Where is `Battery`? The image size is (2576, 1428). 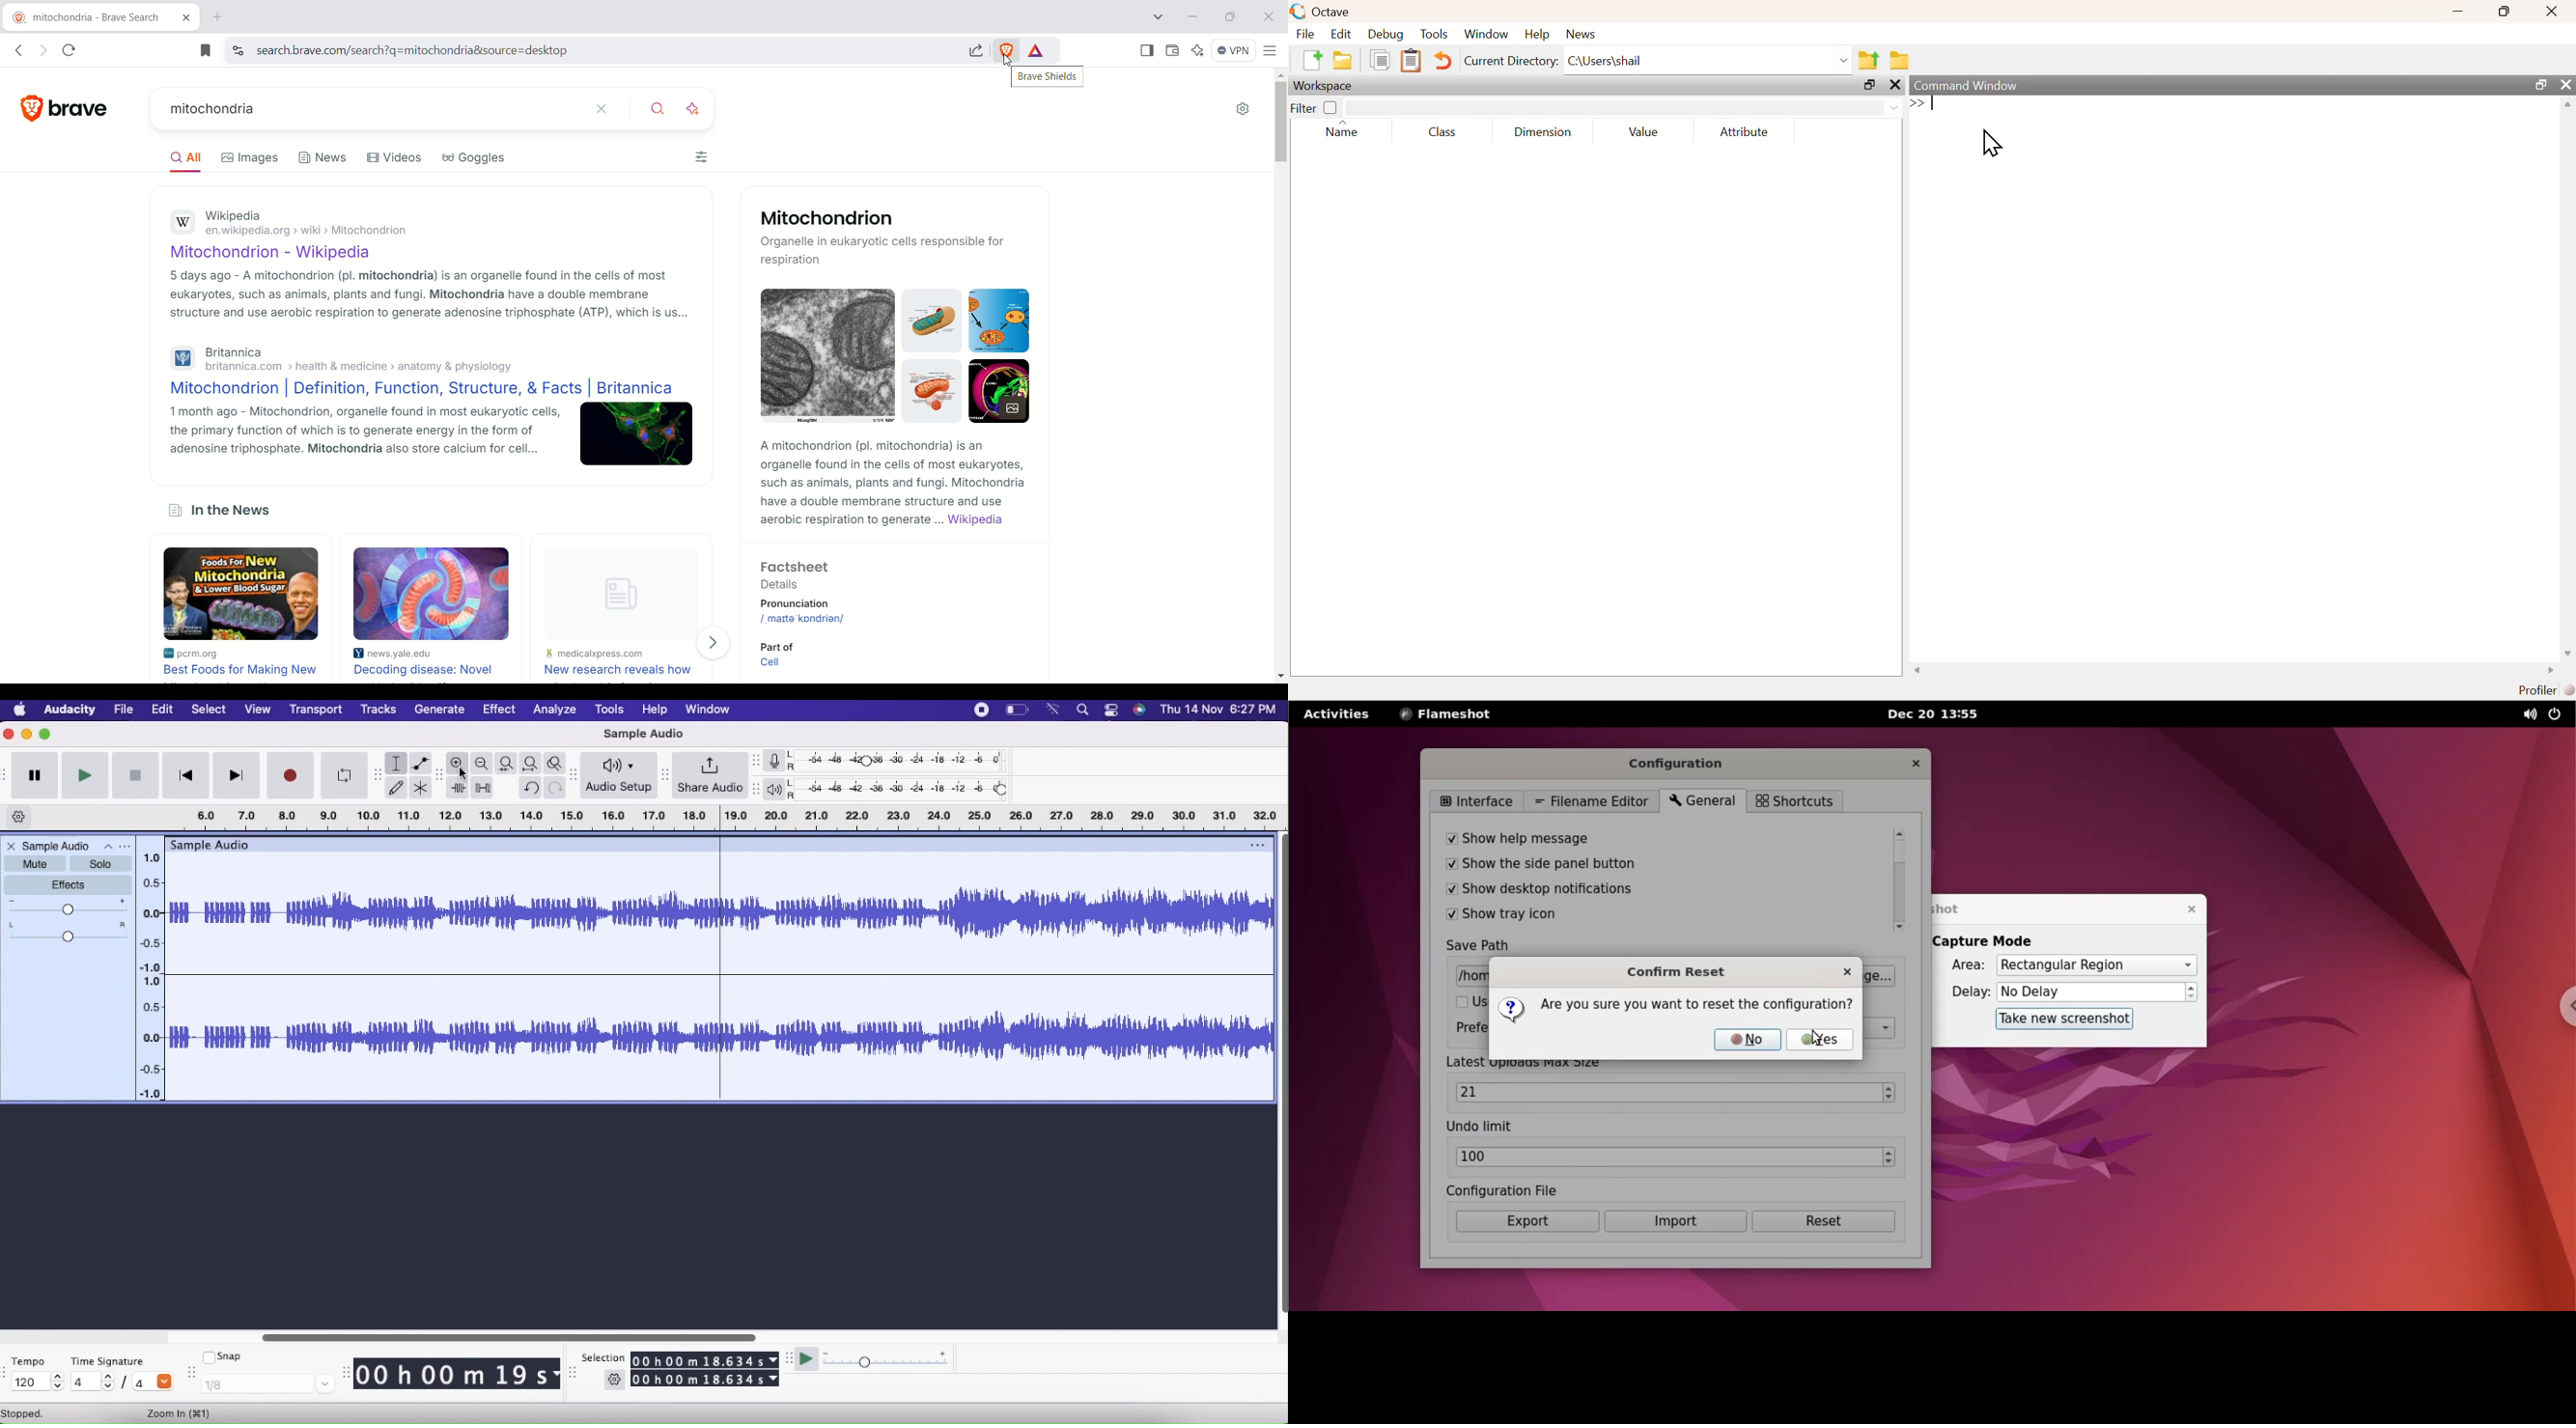
Battery is located at coordinates (1015, 711).